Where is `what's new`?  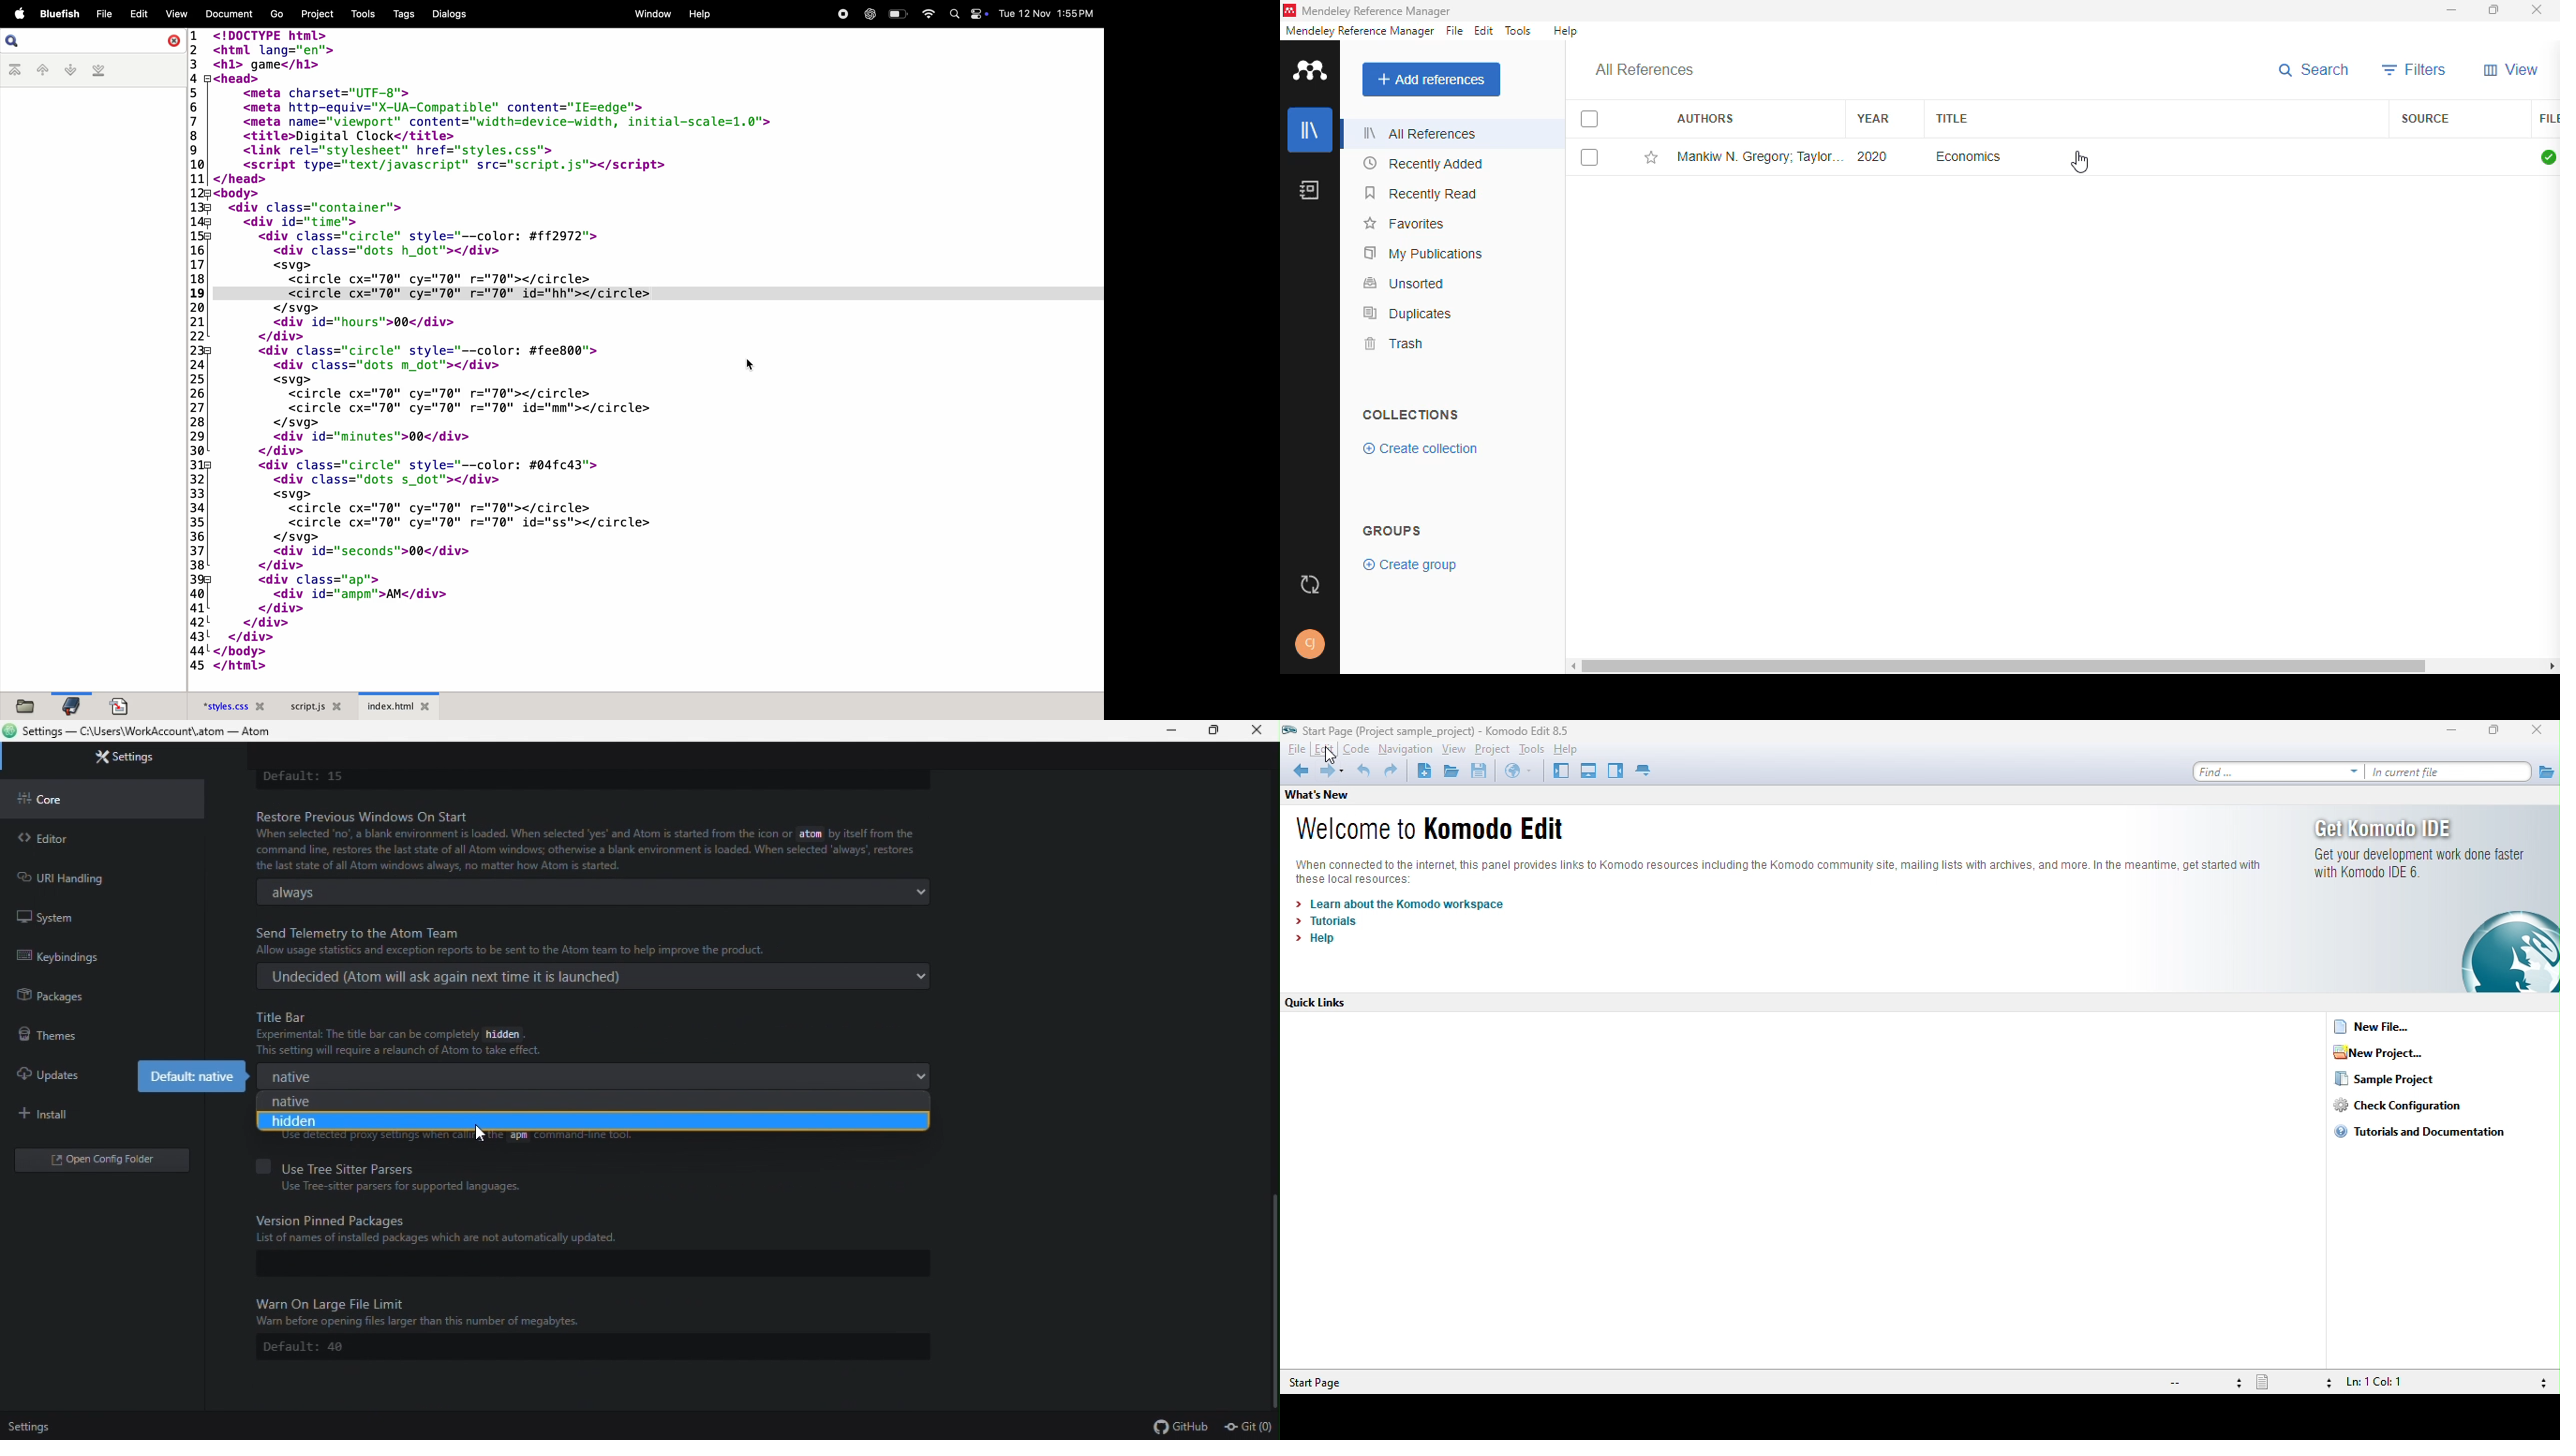 what's new is located at coordinates (1321, 796).